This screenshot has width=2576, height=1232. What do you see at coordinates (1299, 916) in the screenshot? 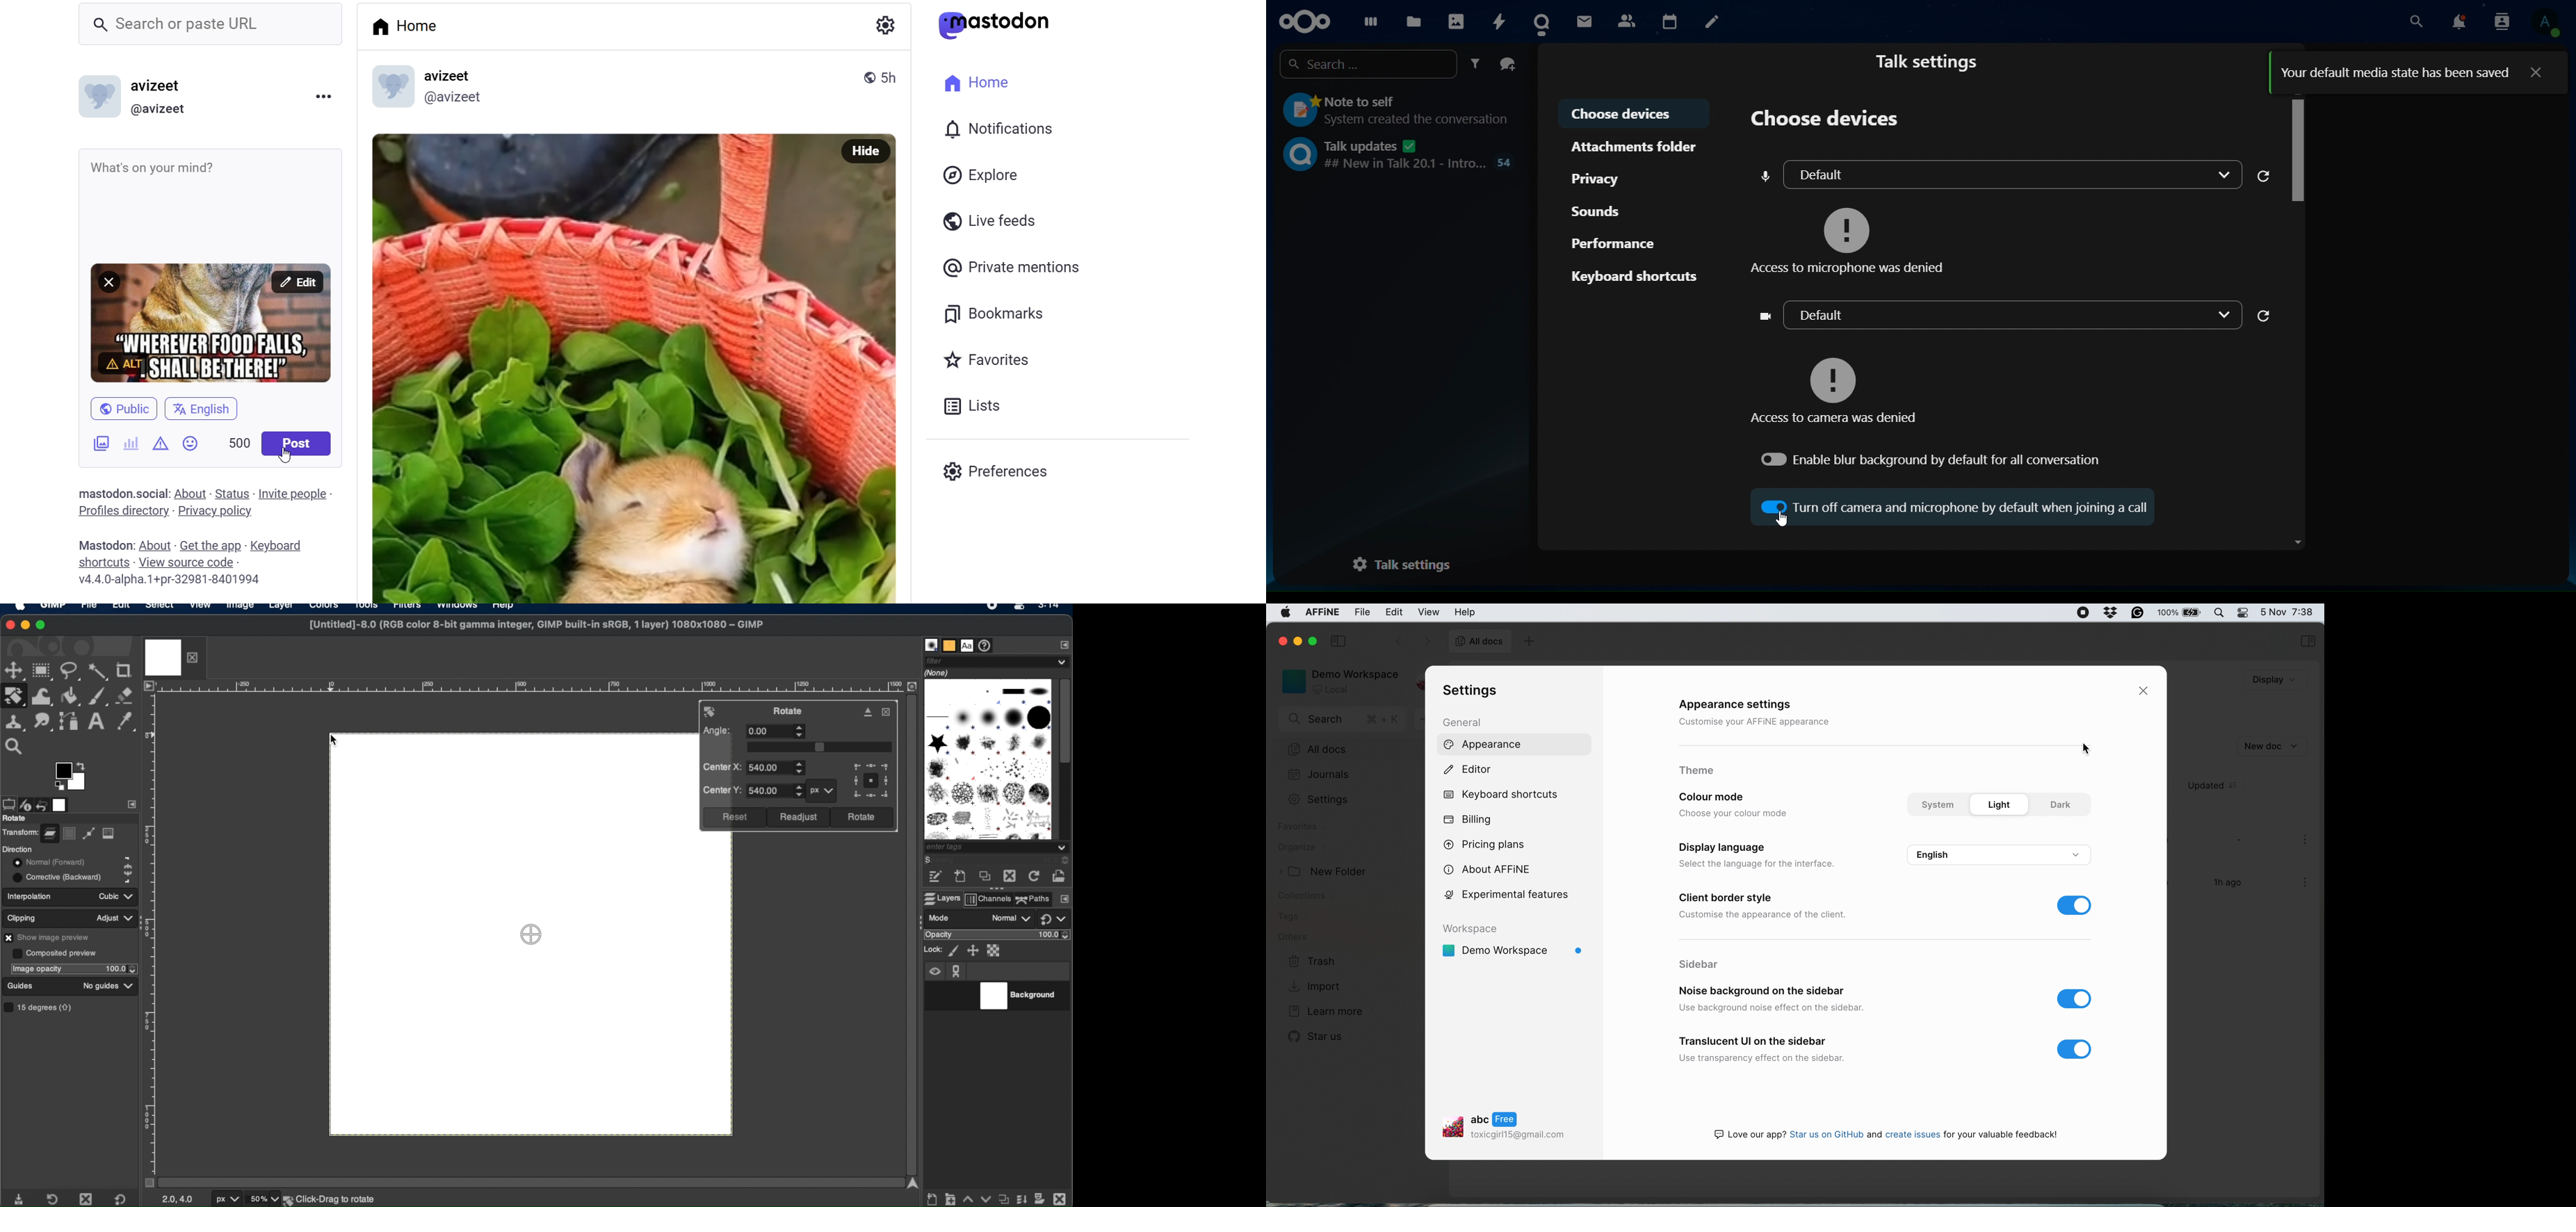
I see `tags` at bounding box center [1299, 916].